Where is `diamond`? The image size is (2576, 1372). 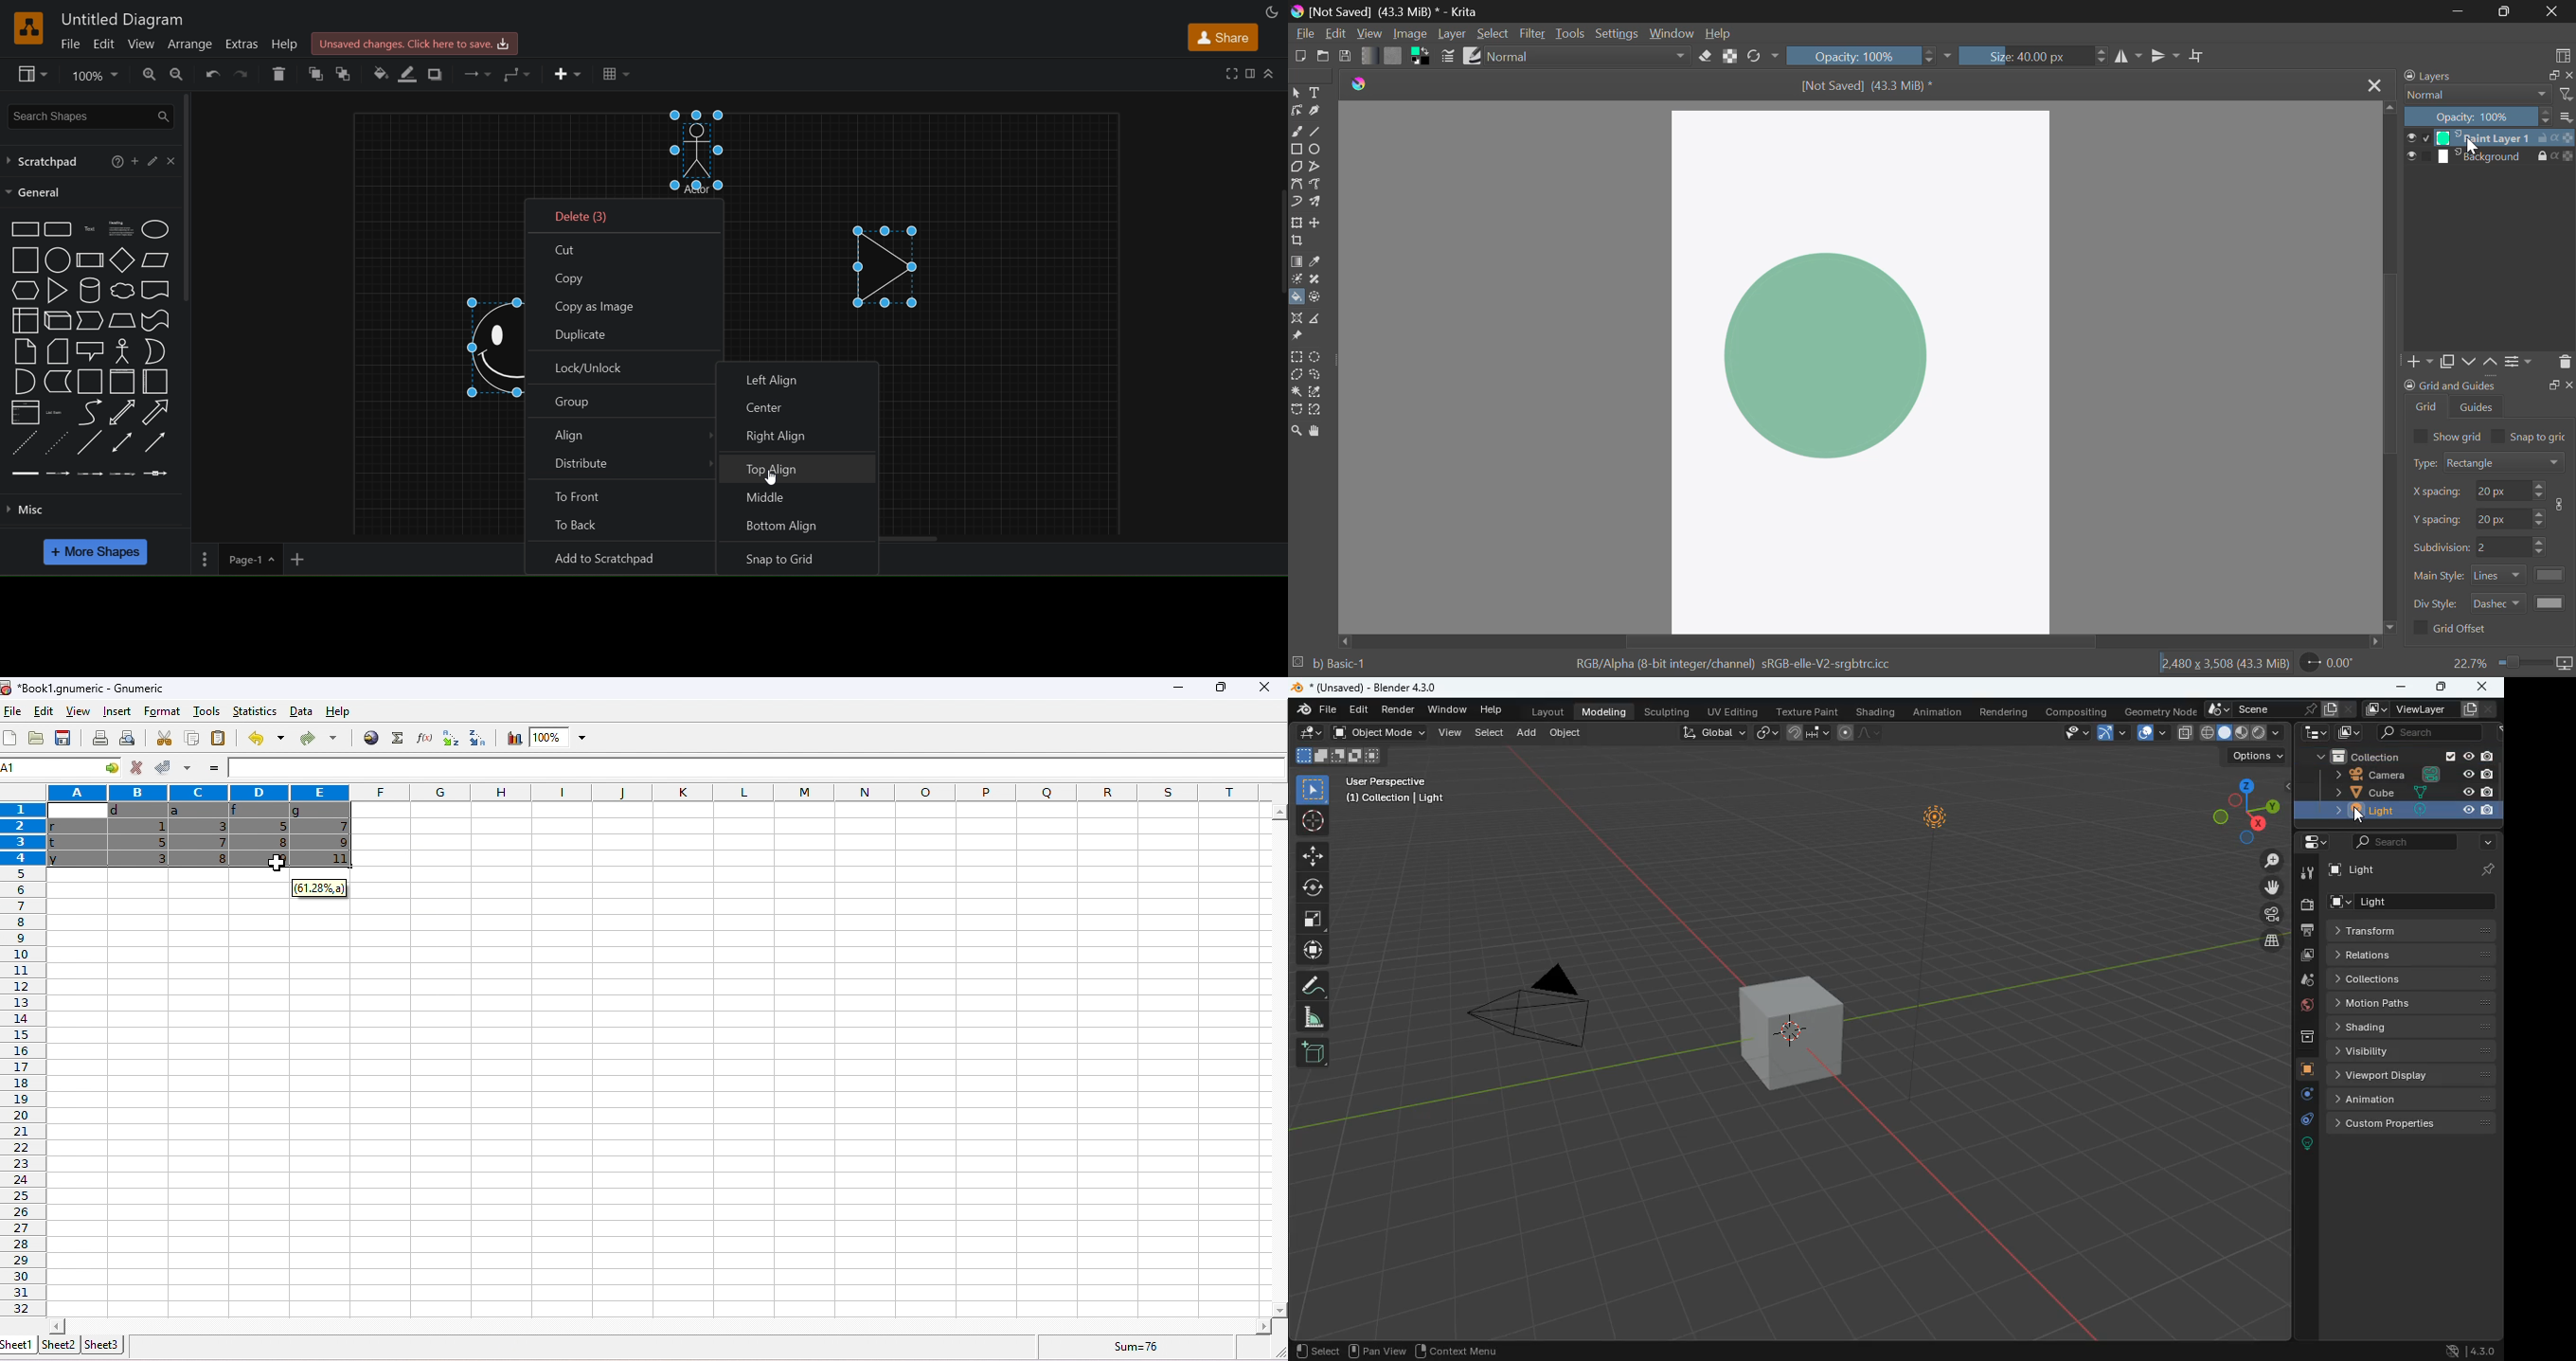
diamond is located at coordinates (119, 260).